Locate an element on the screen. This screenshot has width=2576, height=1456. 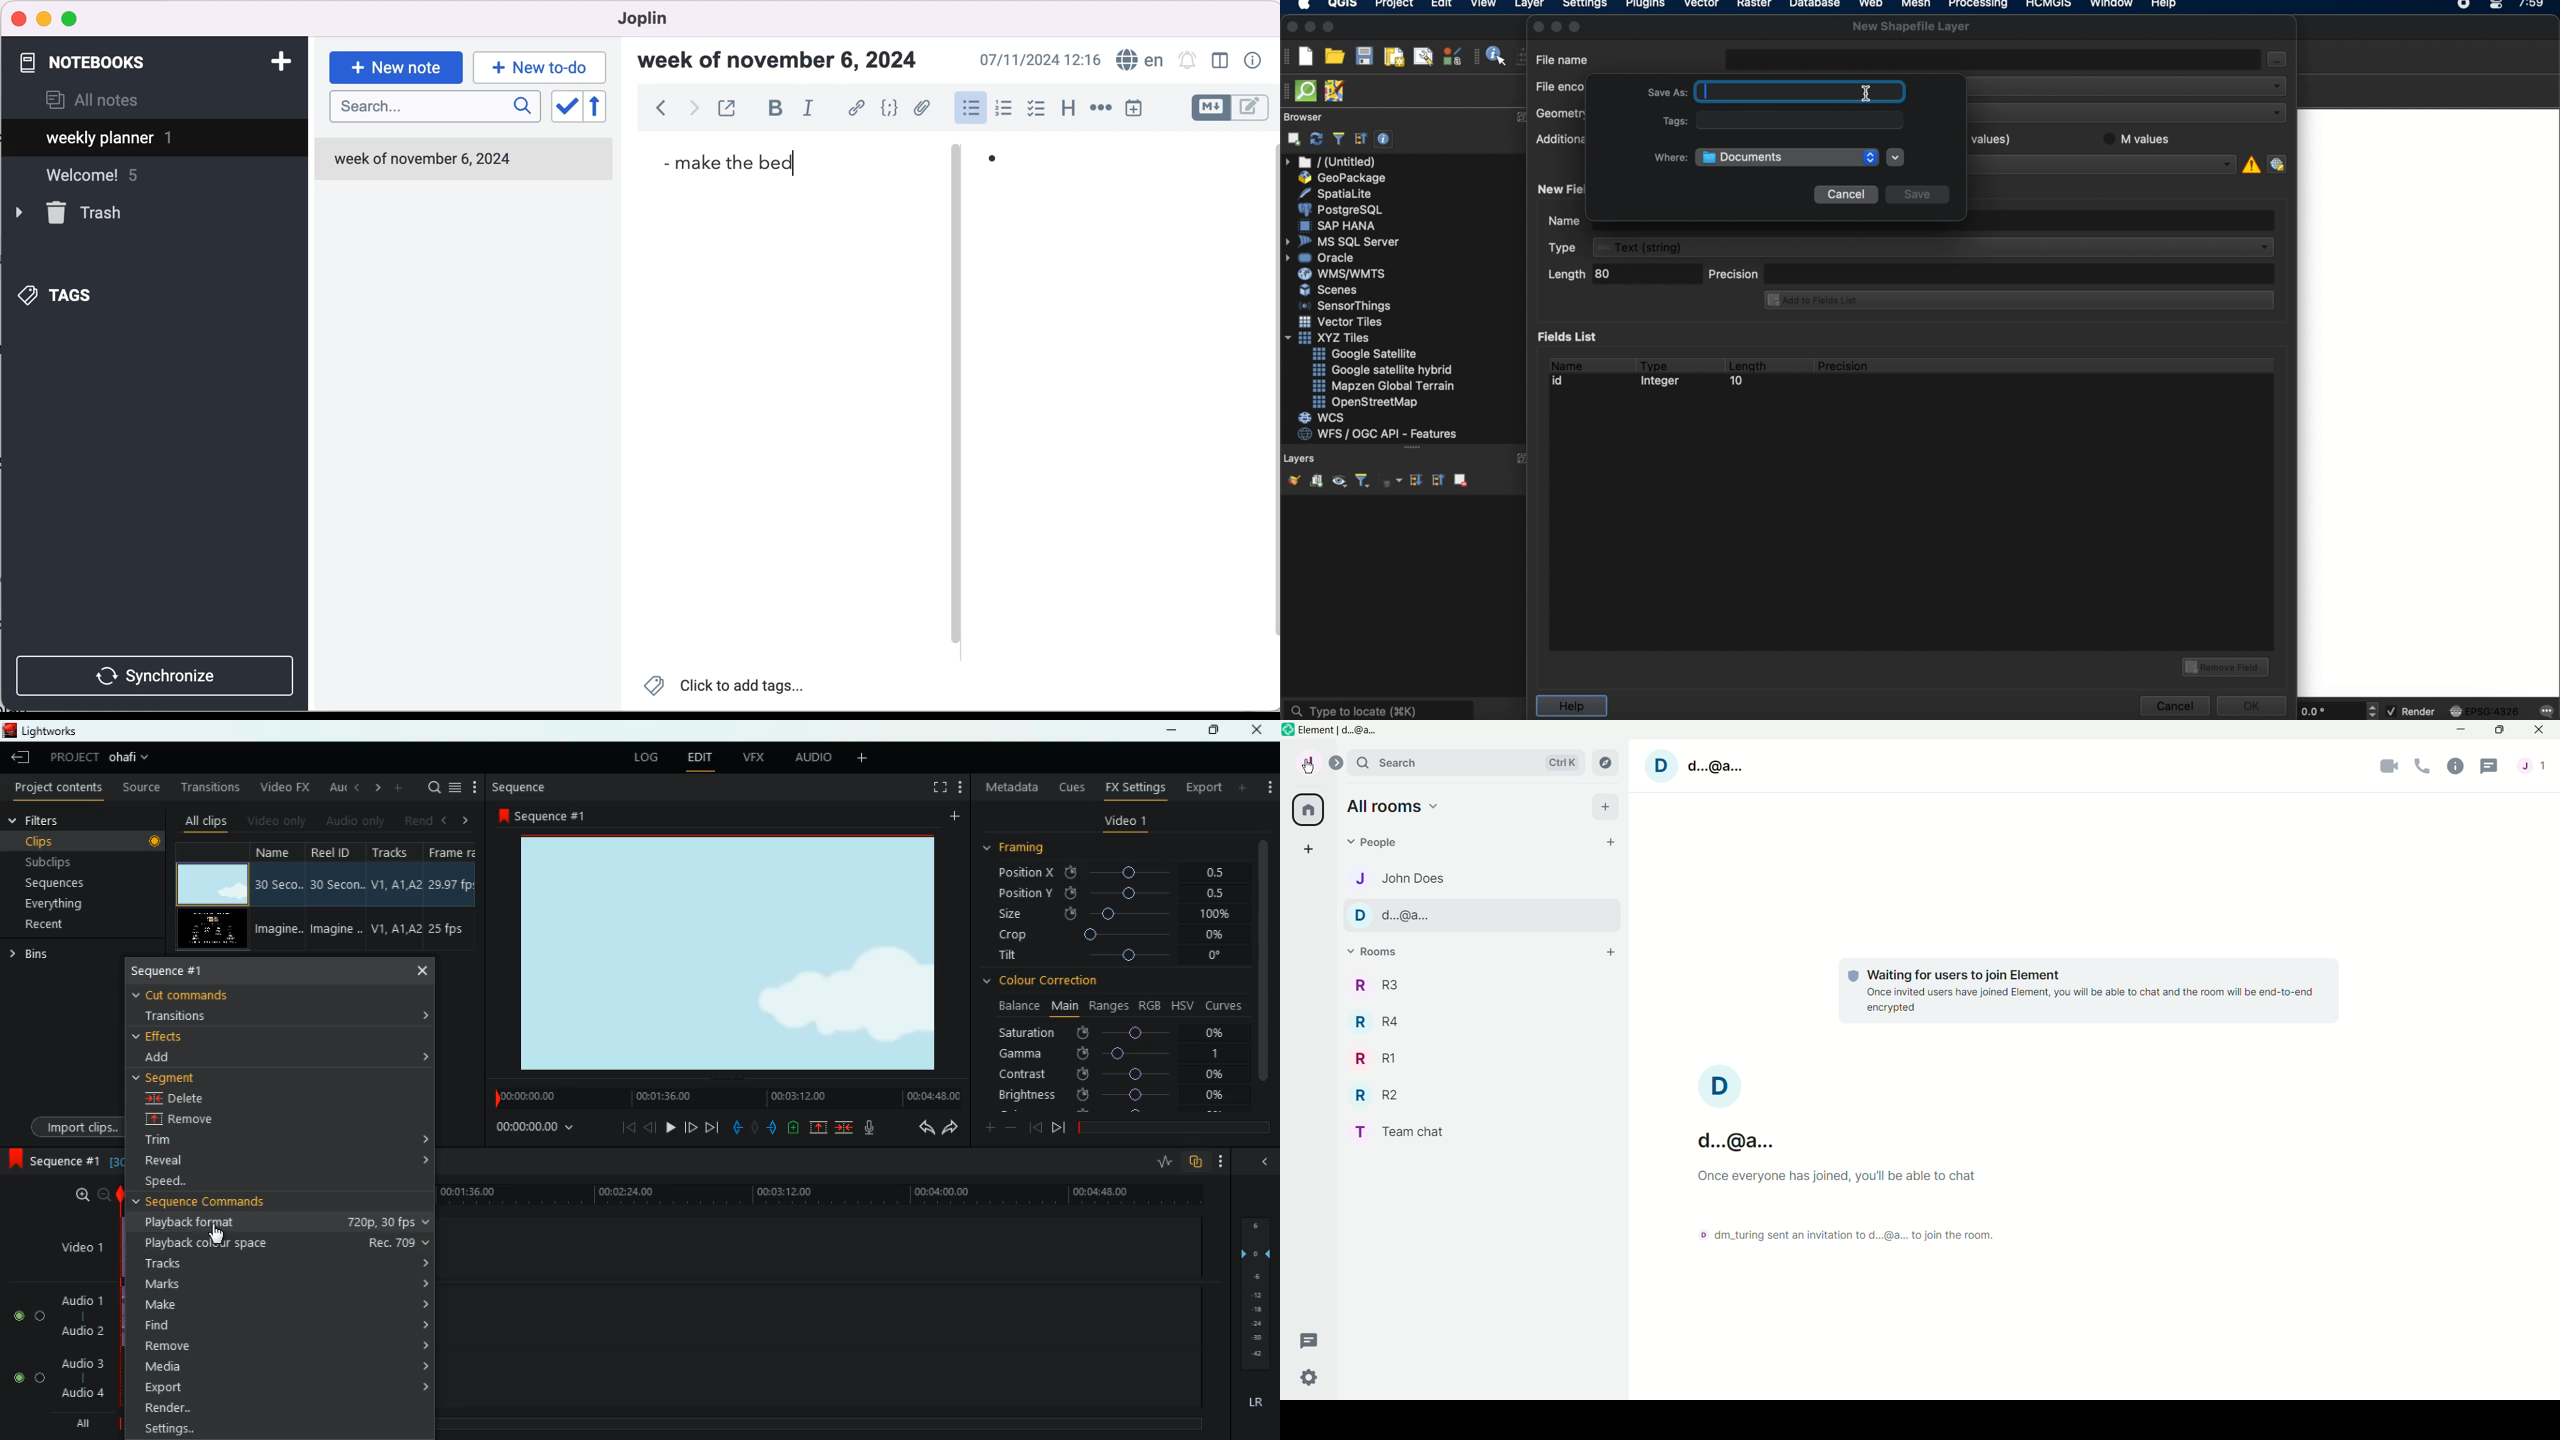
weekly planner 1 is located at coordinates (144, 140).